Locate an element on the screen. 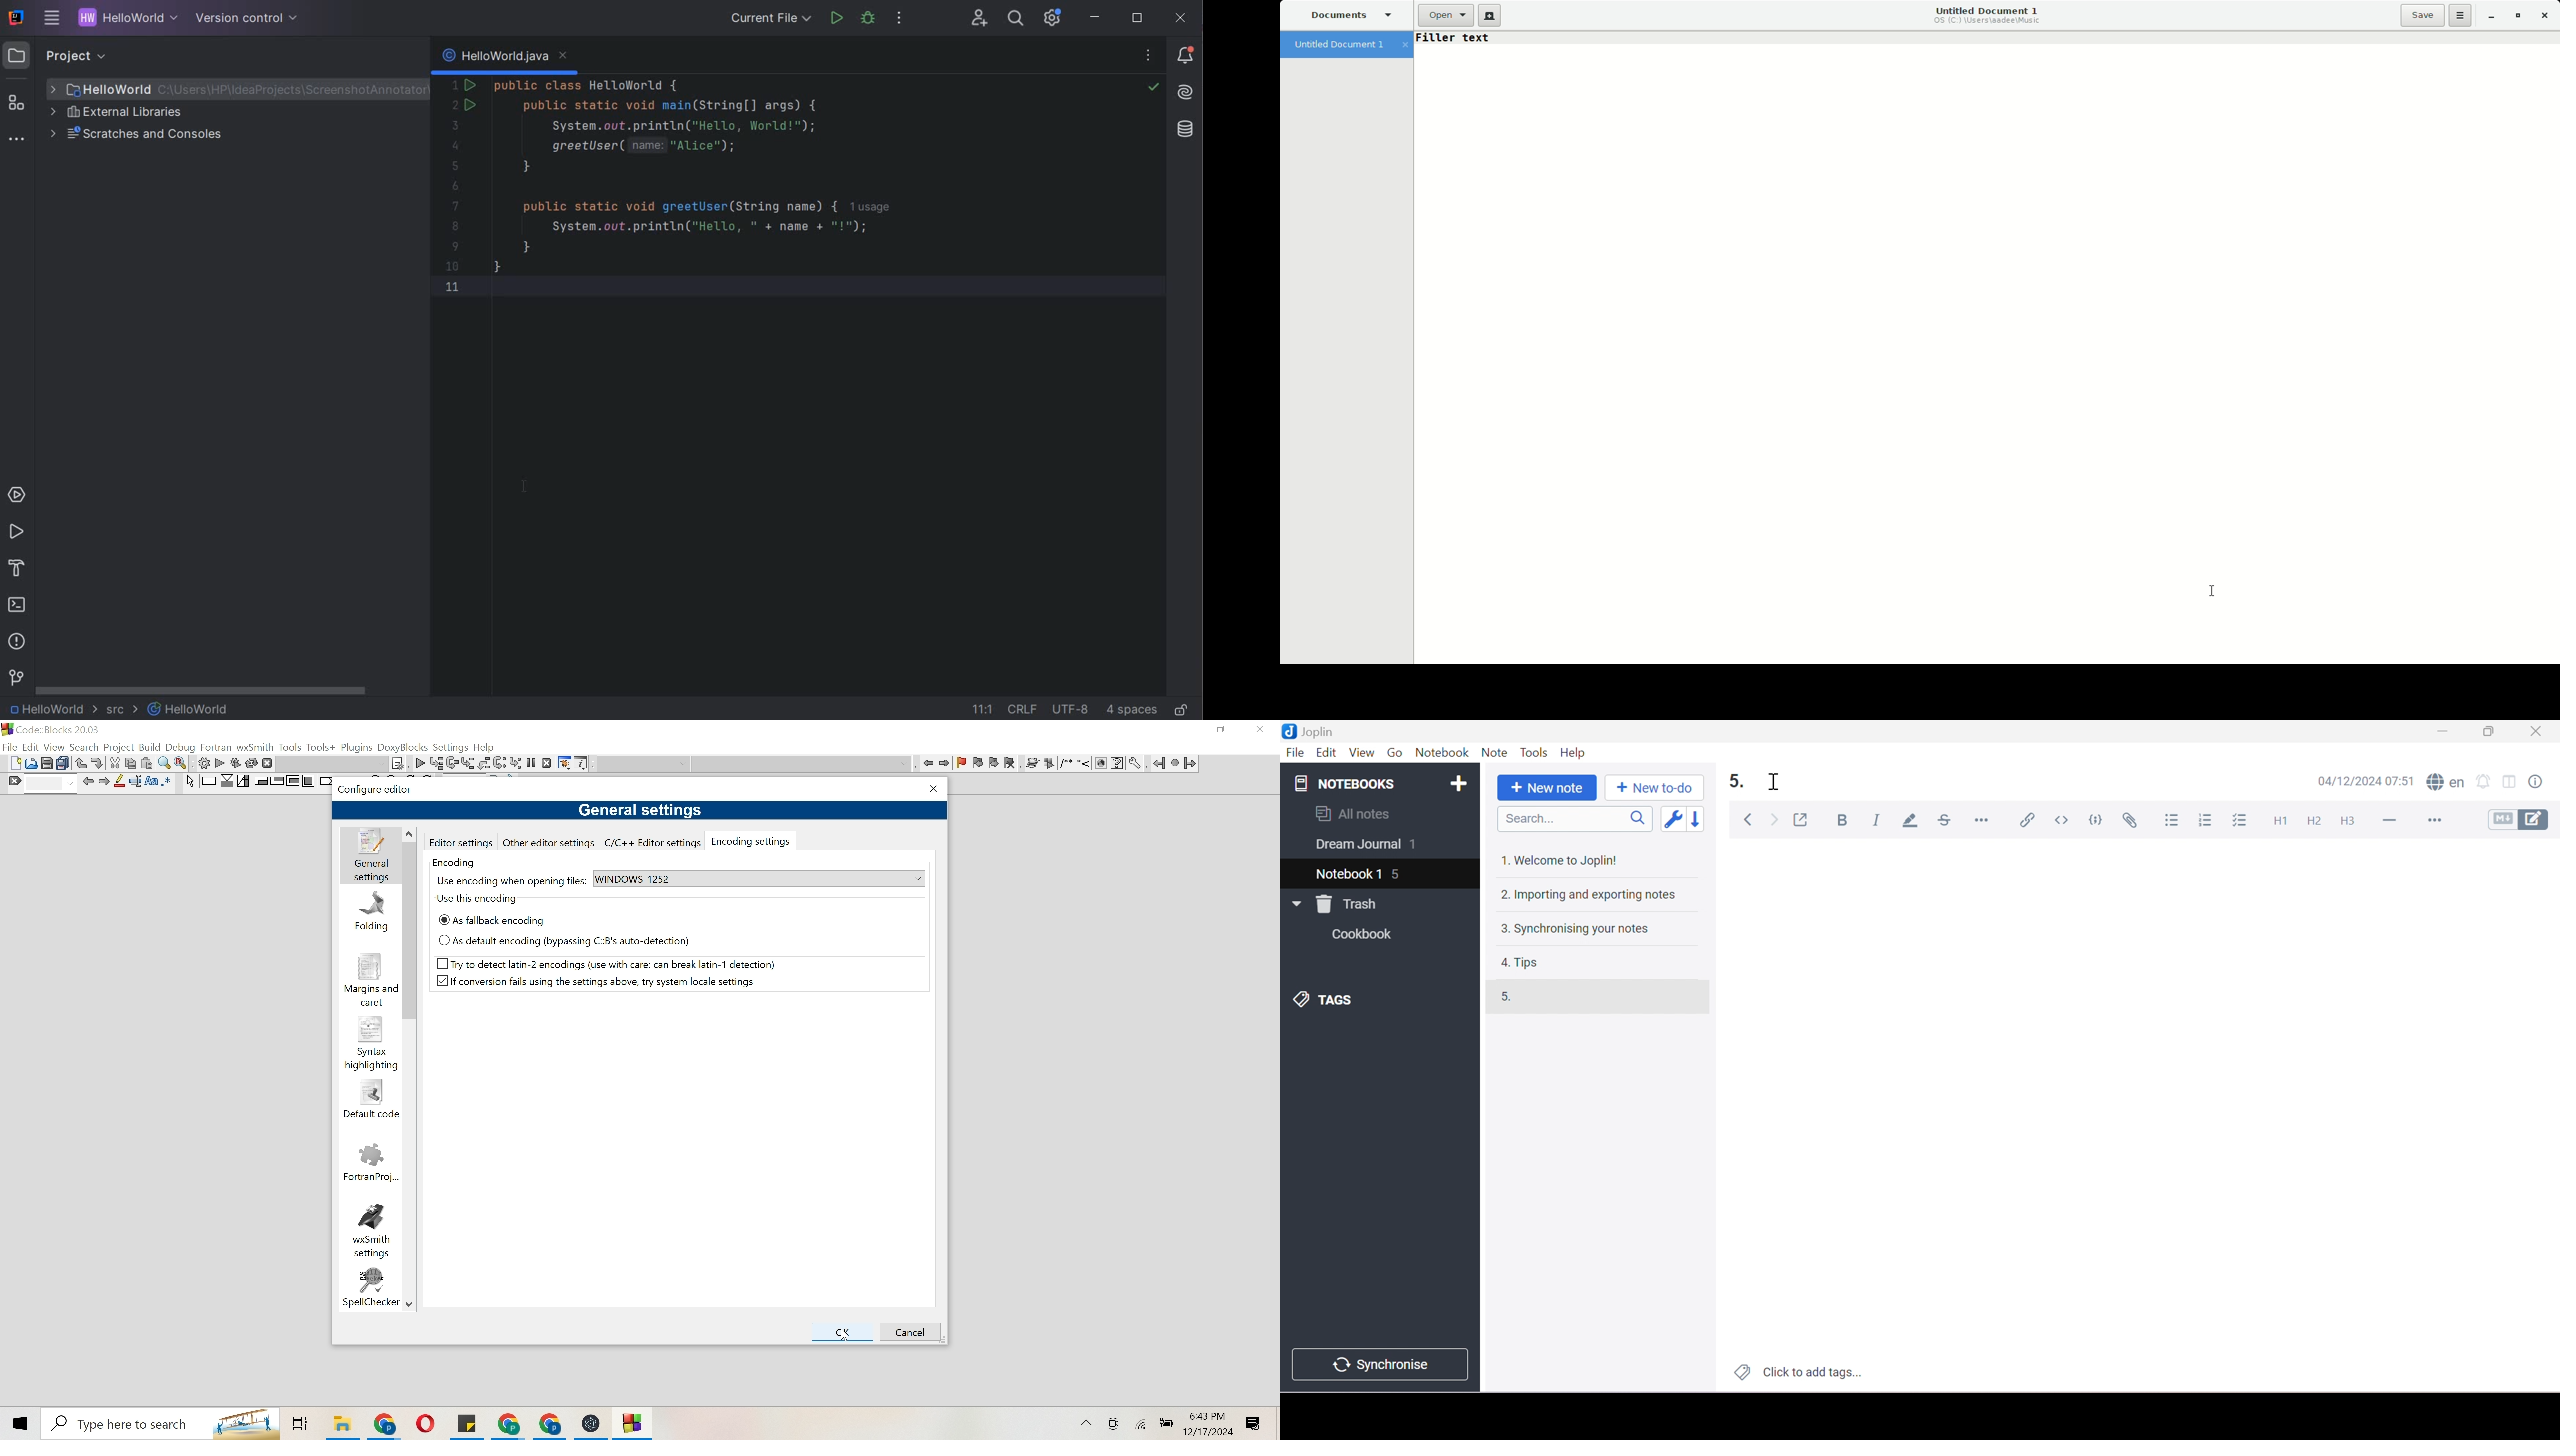 This screenshot has height=1456, width=2576. Use this encoding is located at coordinates (478, 899).